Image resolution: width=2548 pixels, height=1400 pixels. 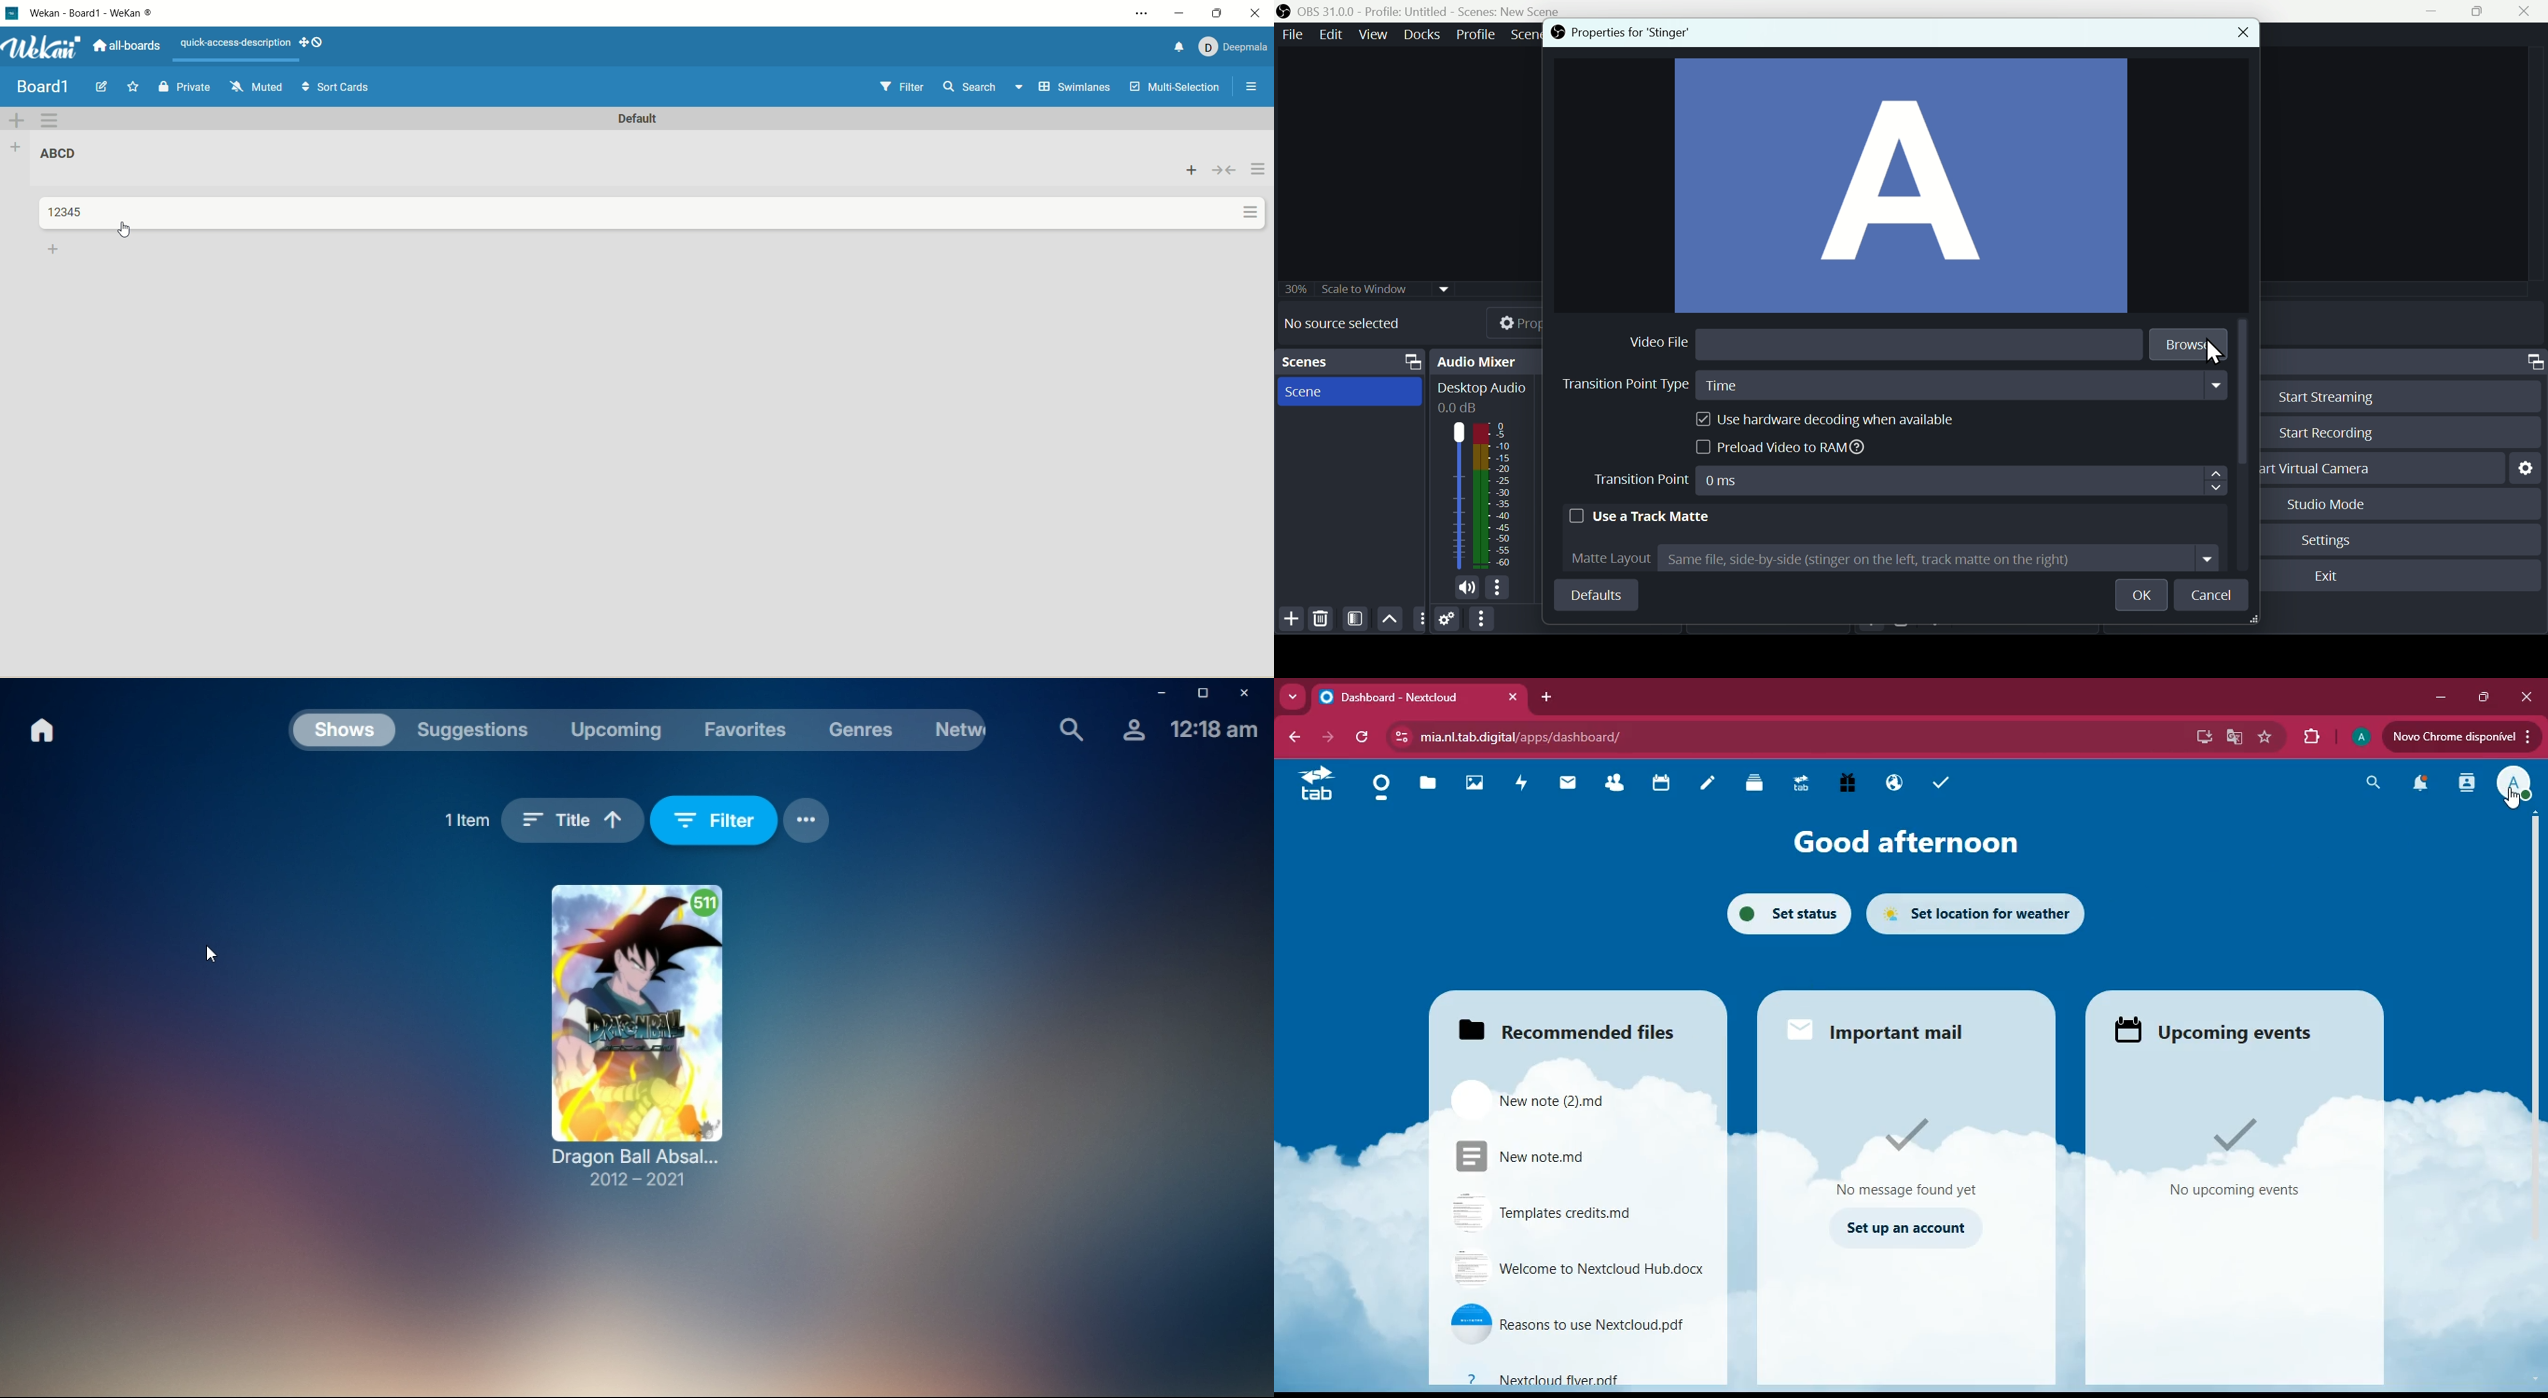 What do you see at coordinates (1902, 187) in the screenshot?
I see `A` at bounding box center [1902, 187].